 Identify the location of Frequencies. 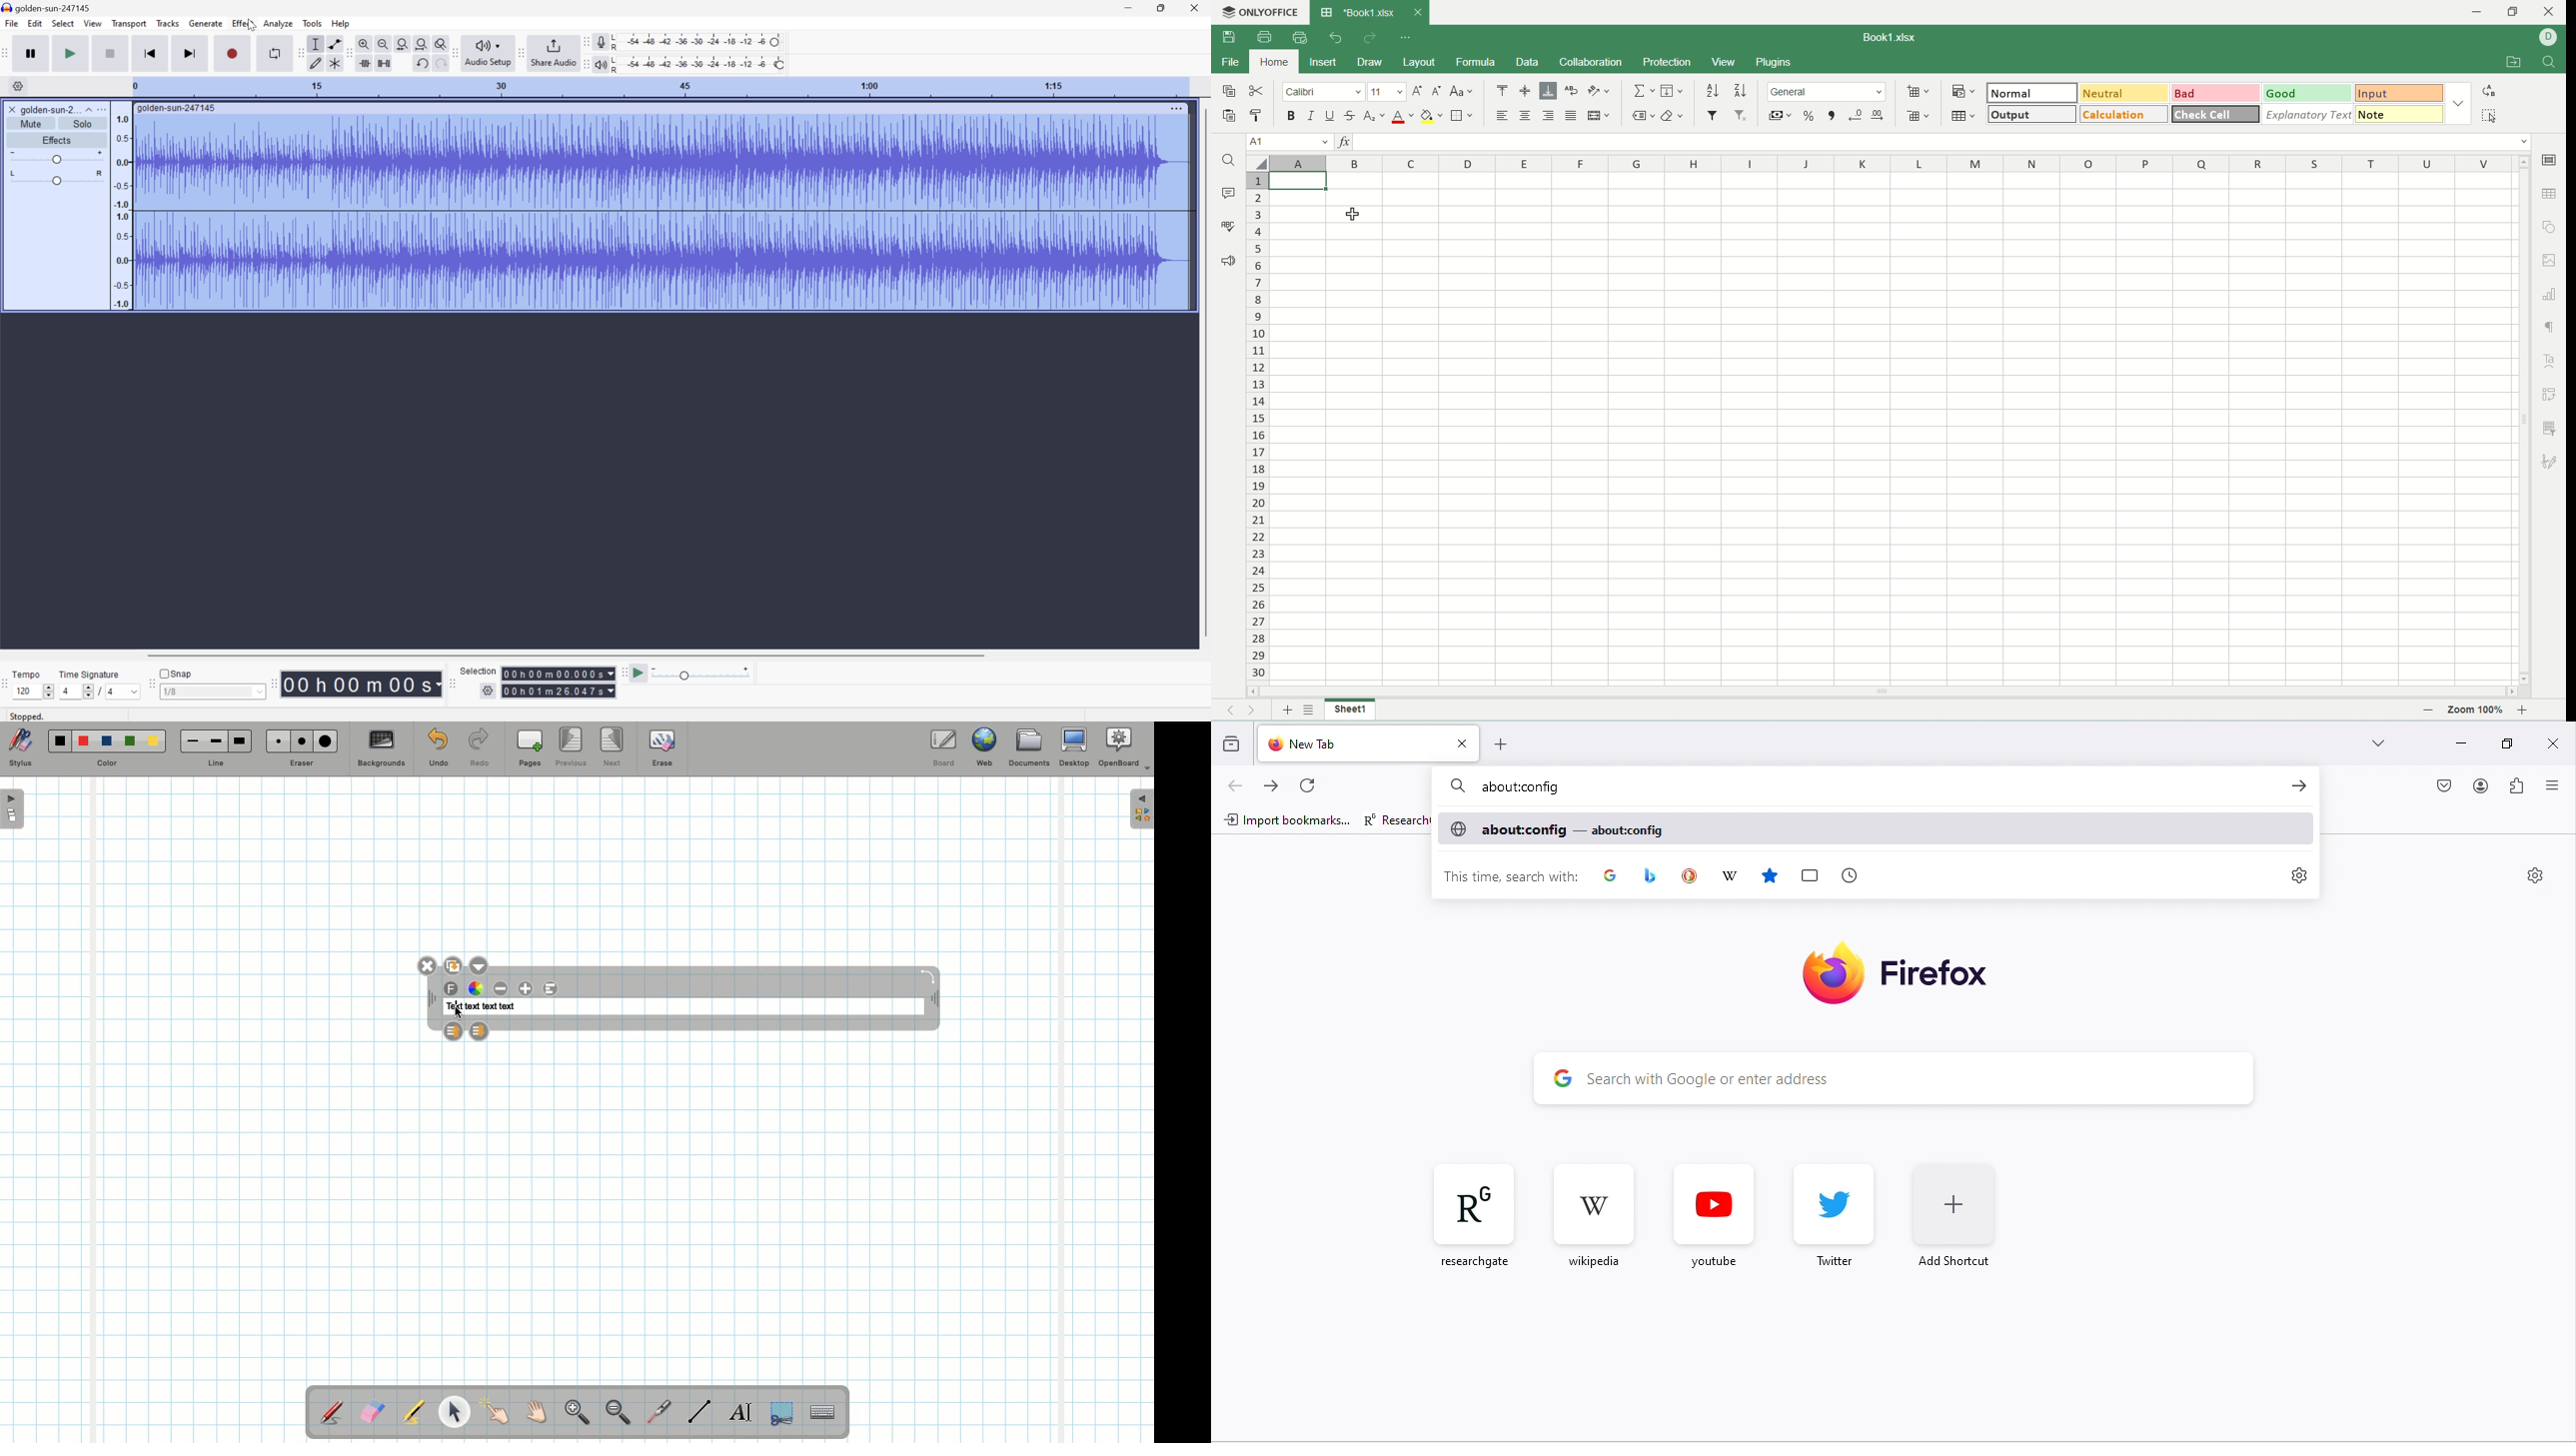
(122, 211).